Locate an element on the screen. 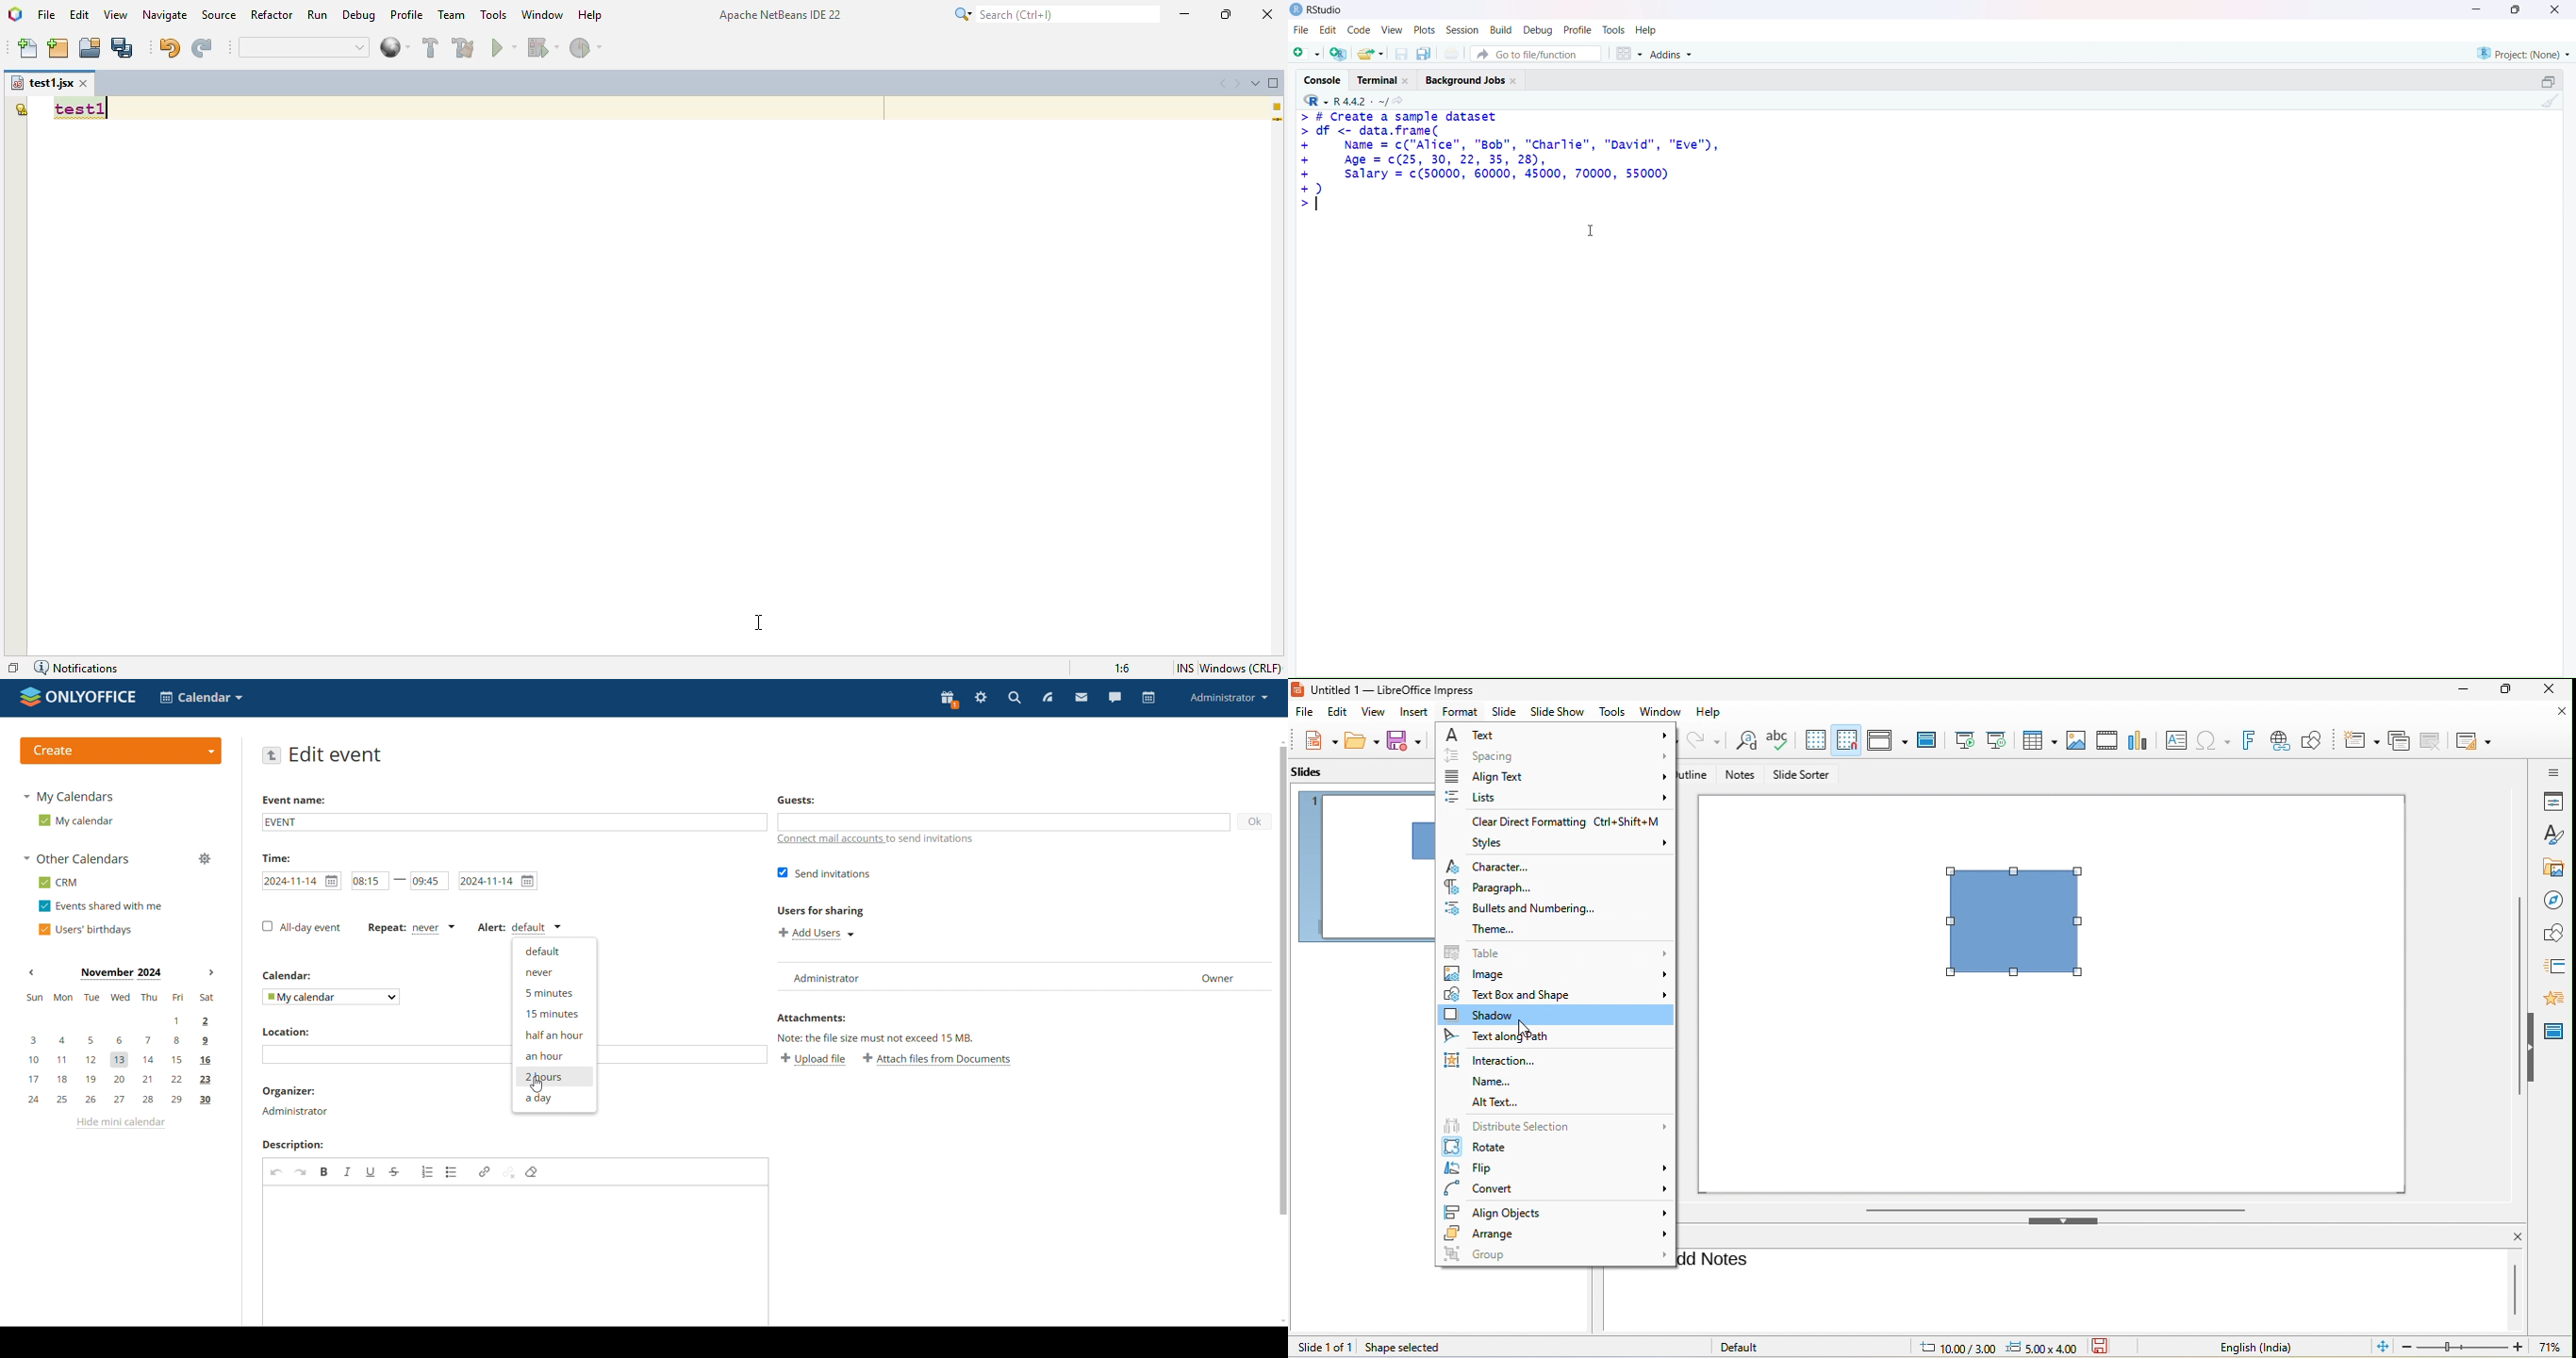 This screenshot has height=1372, width=2576. text cursor is located at coordinates (1316, 203).